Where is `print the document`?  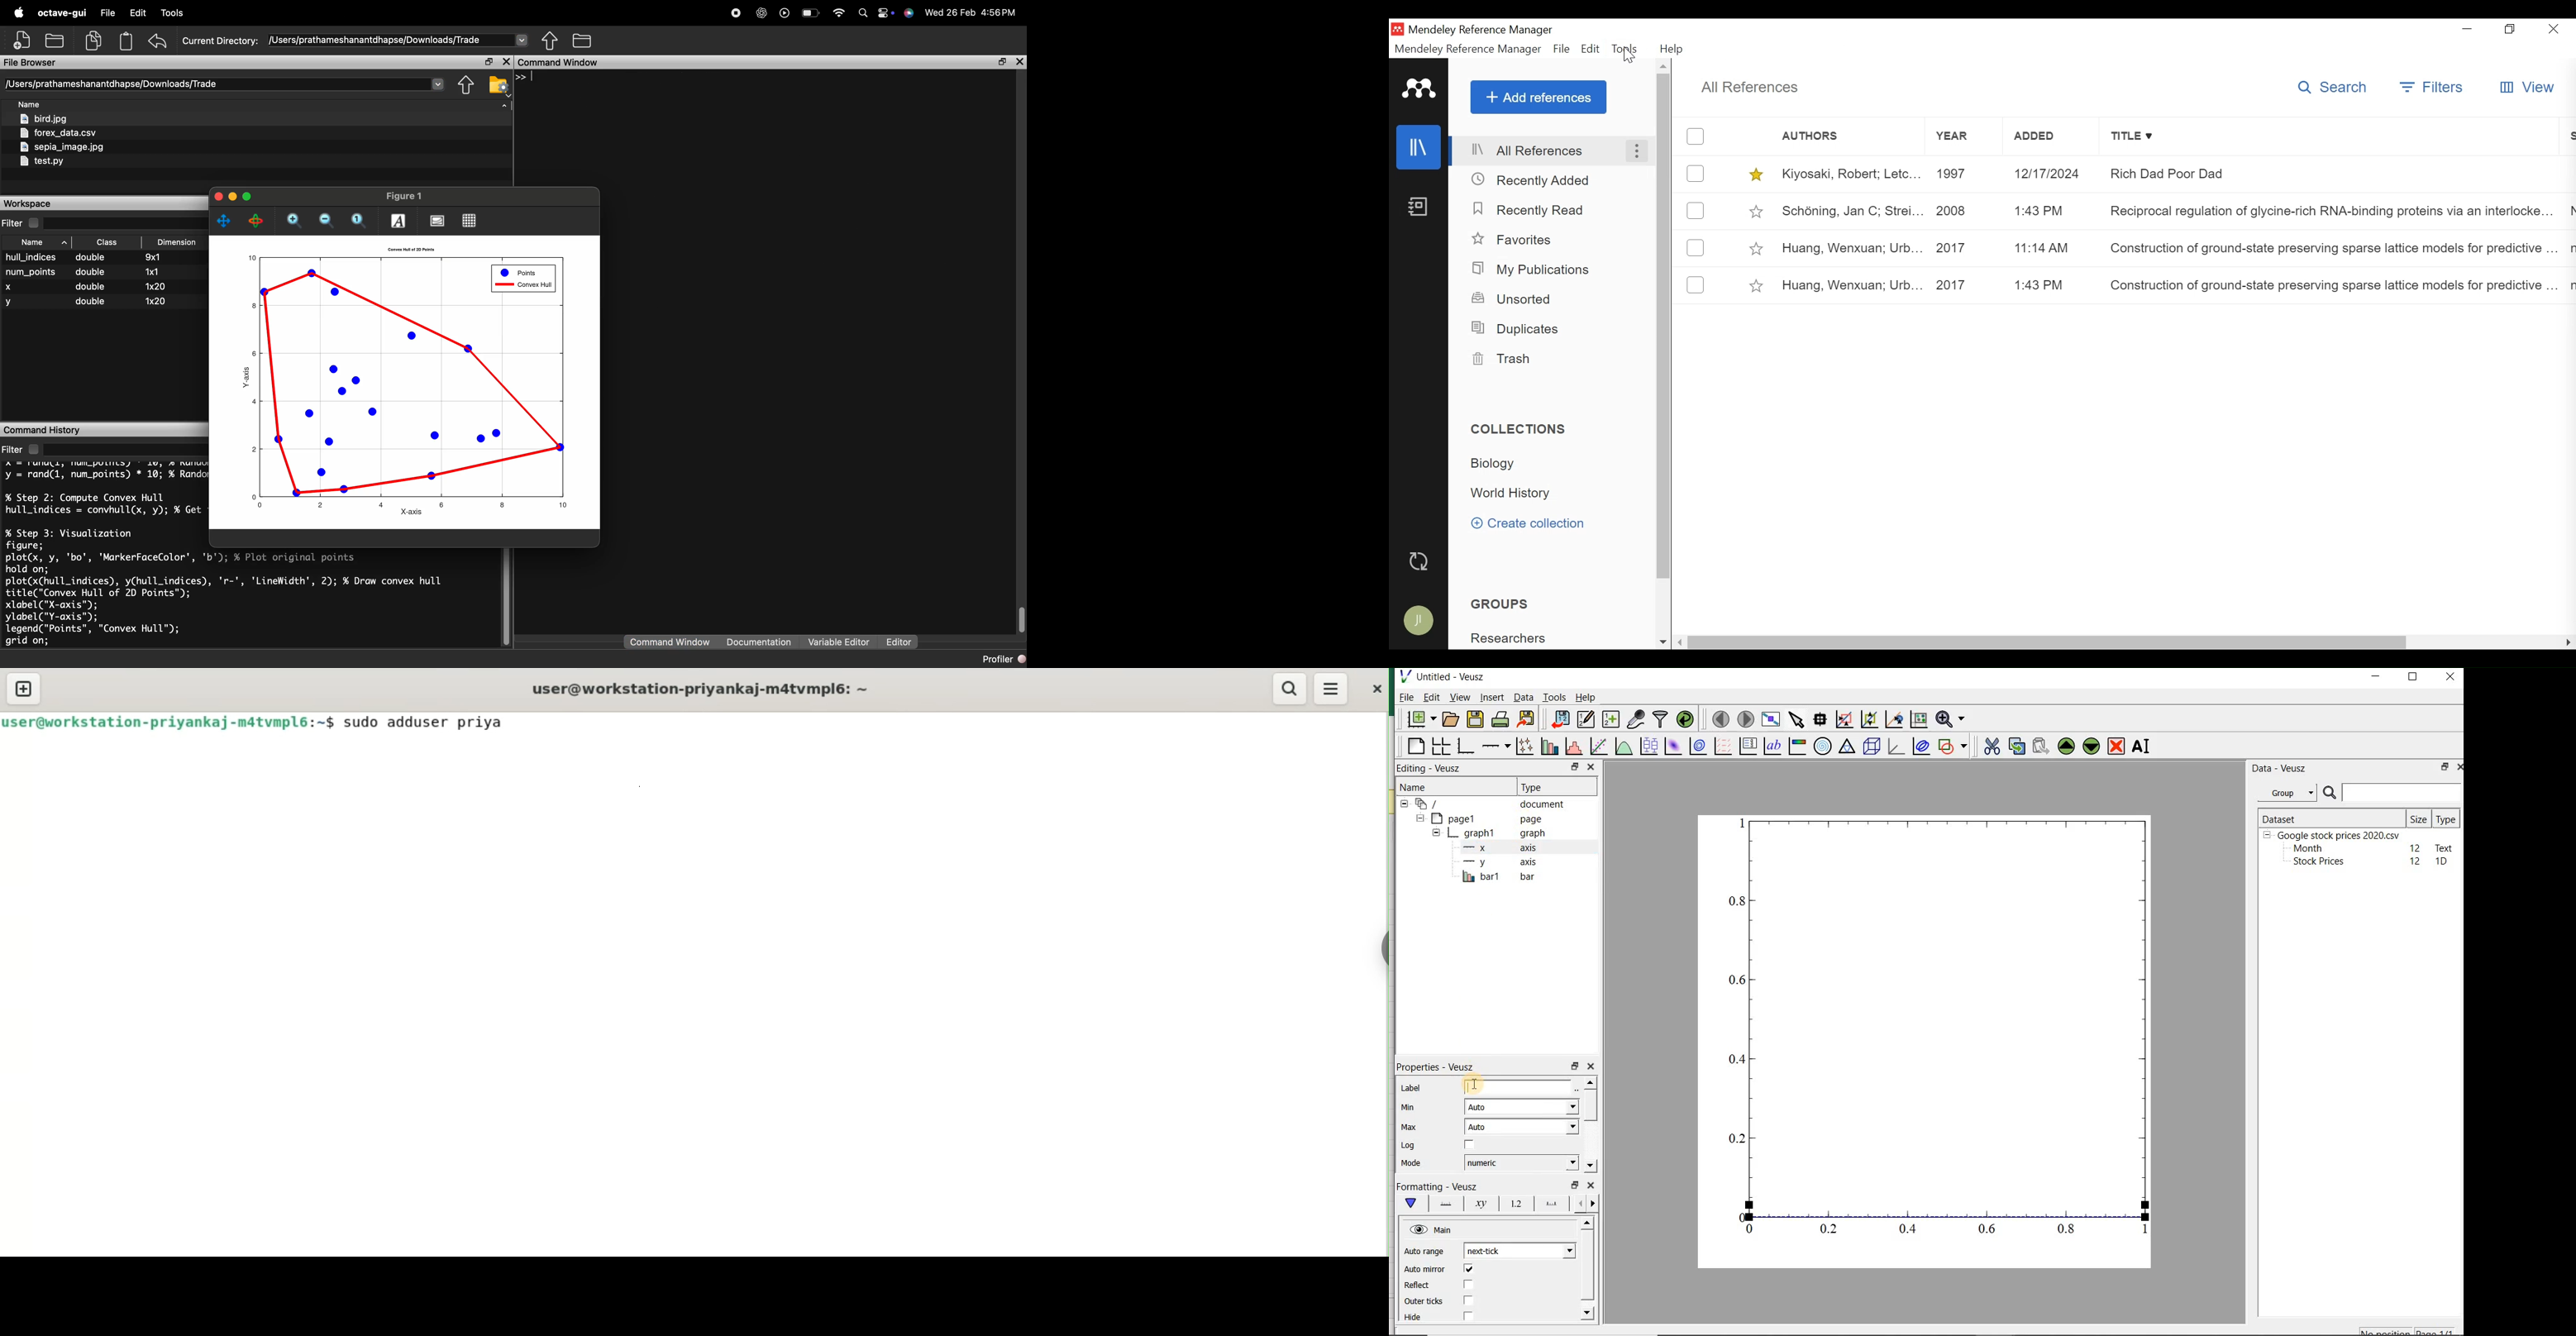
print the document is located at coordinates (1500, 720).